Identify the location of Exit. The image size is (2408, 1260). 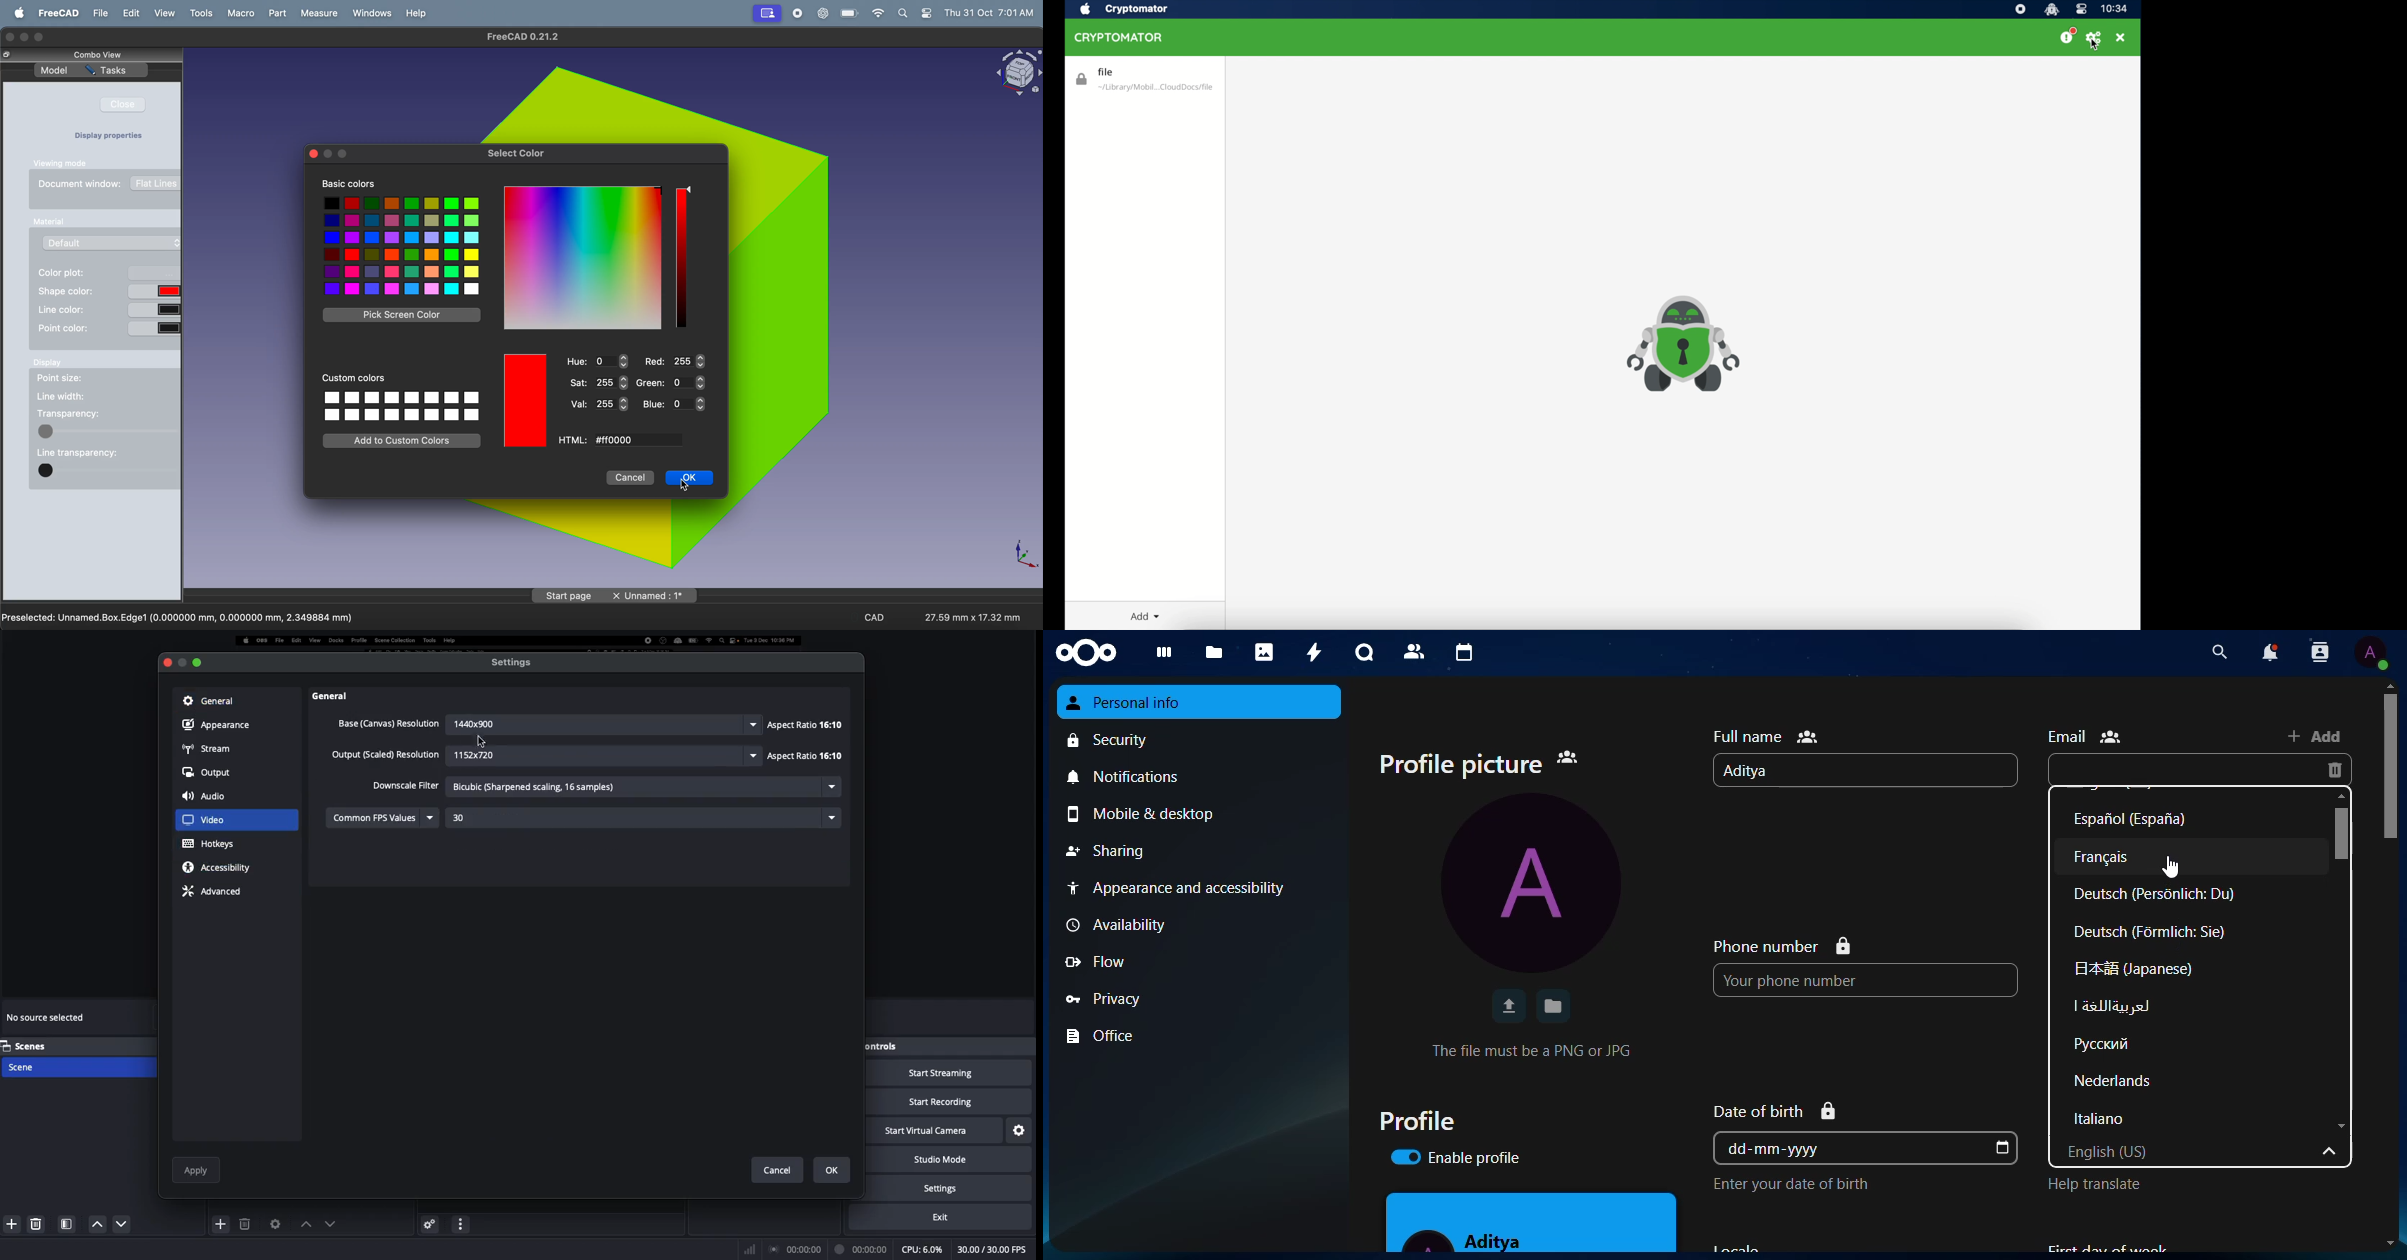
(950, 1217).